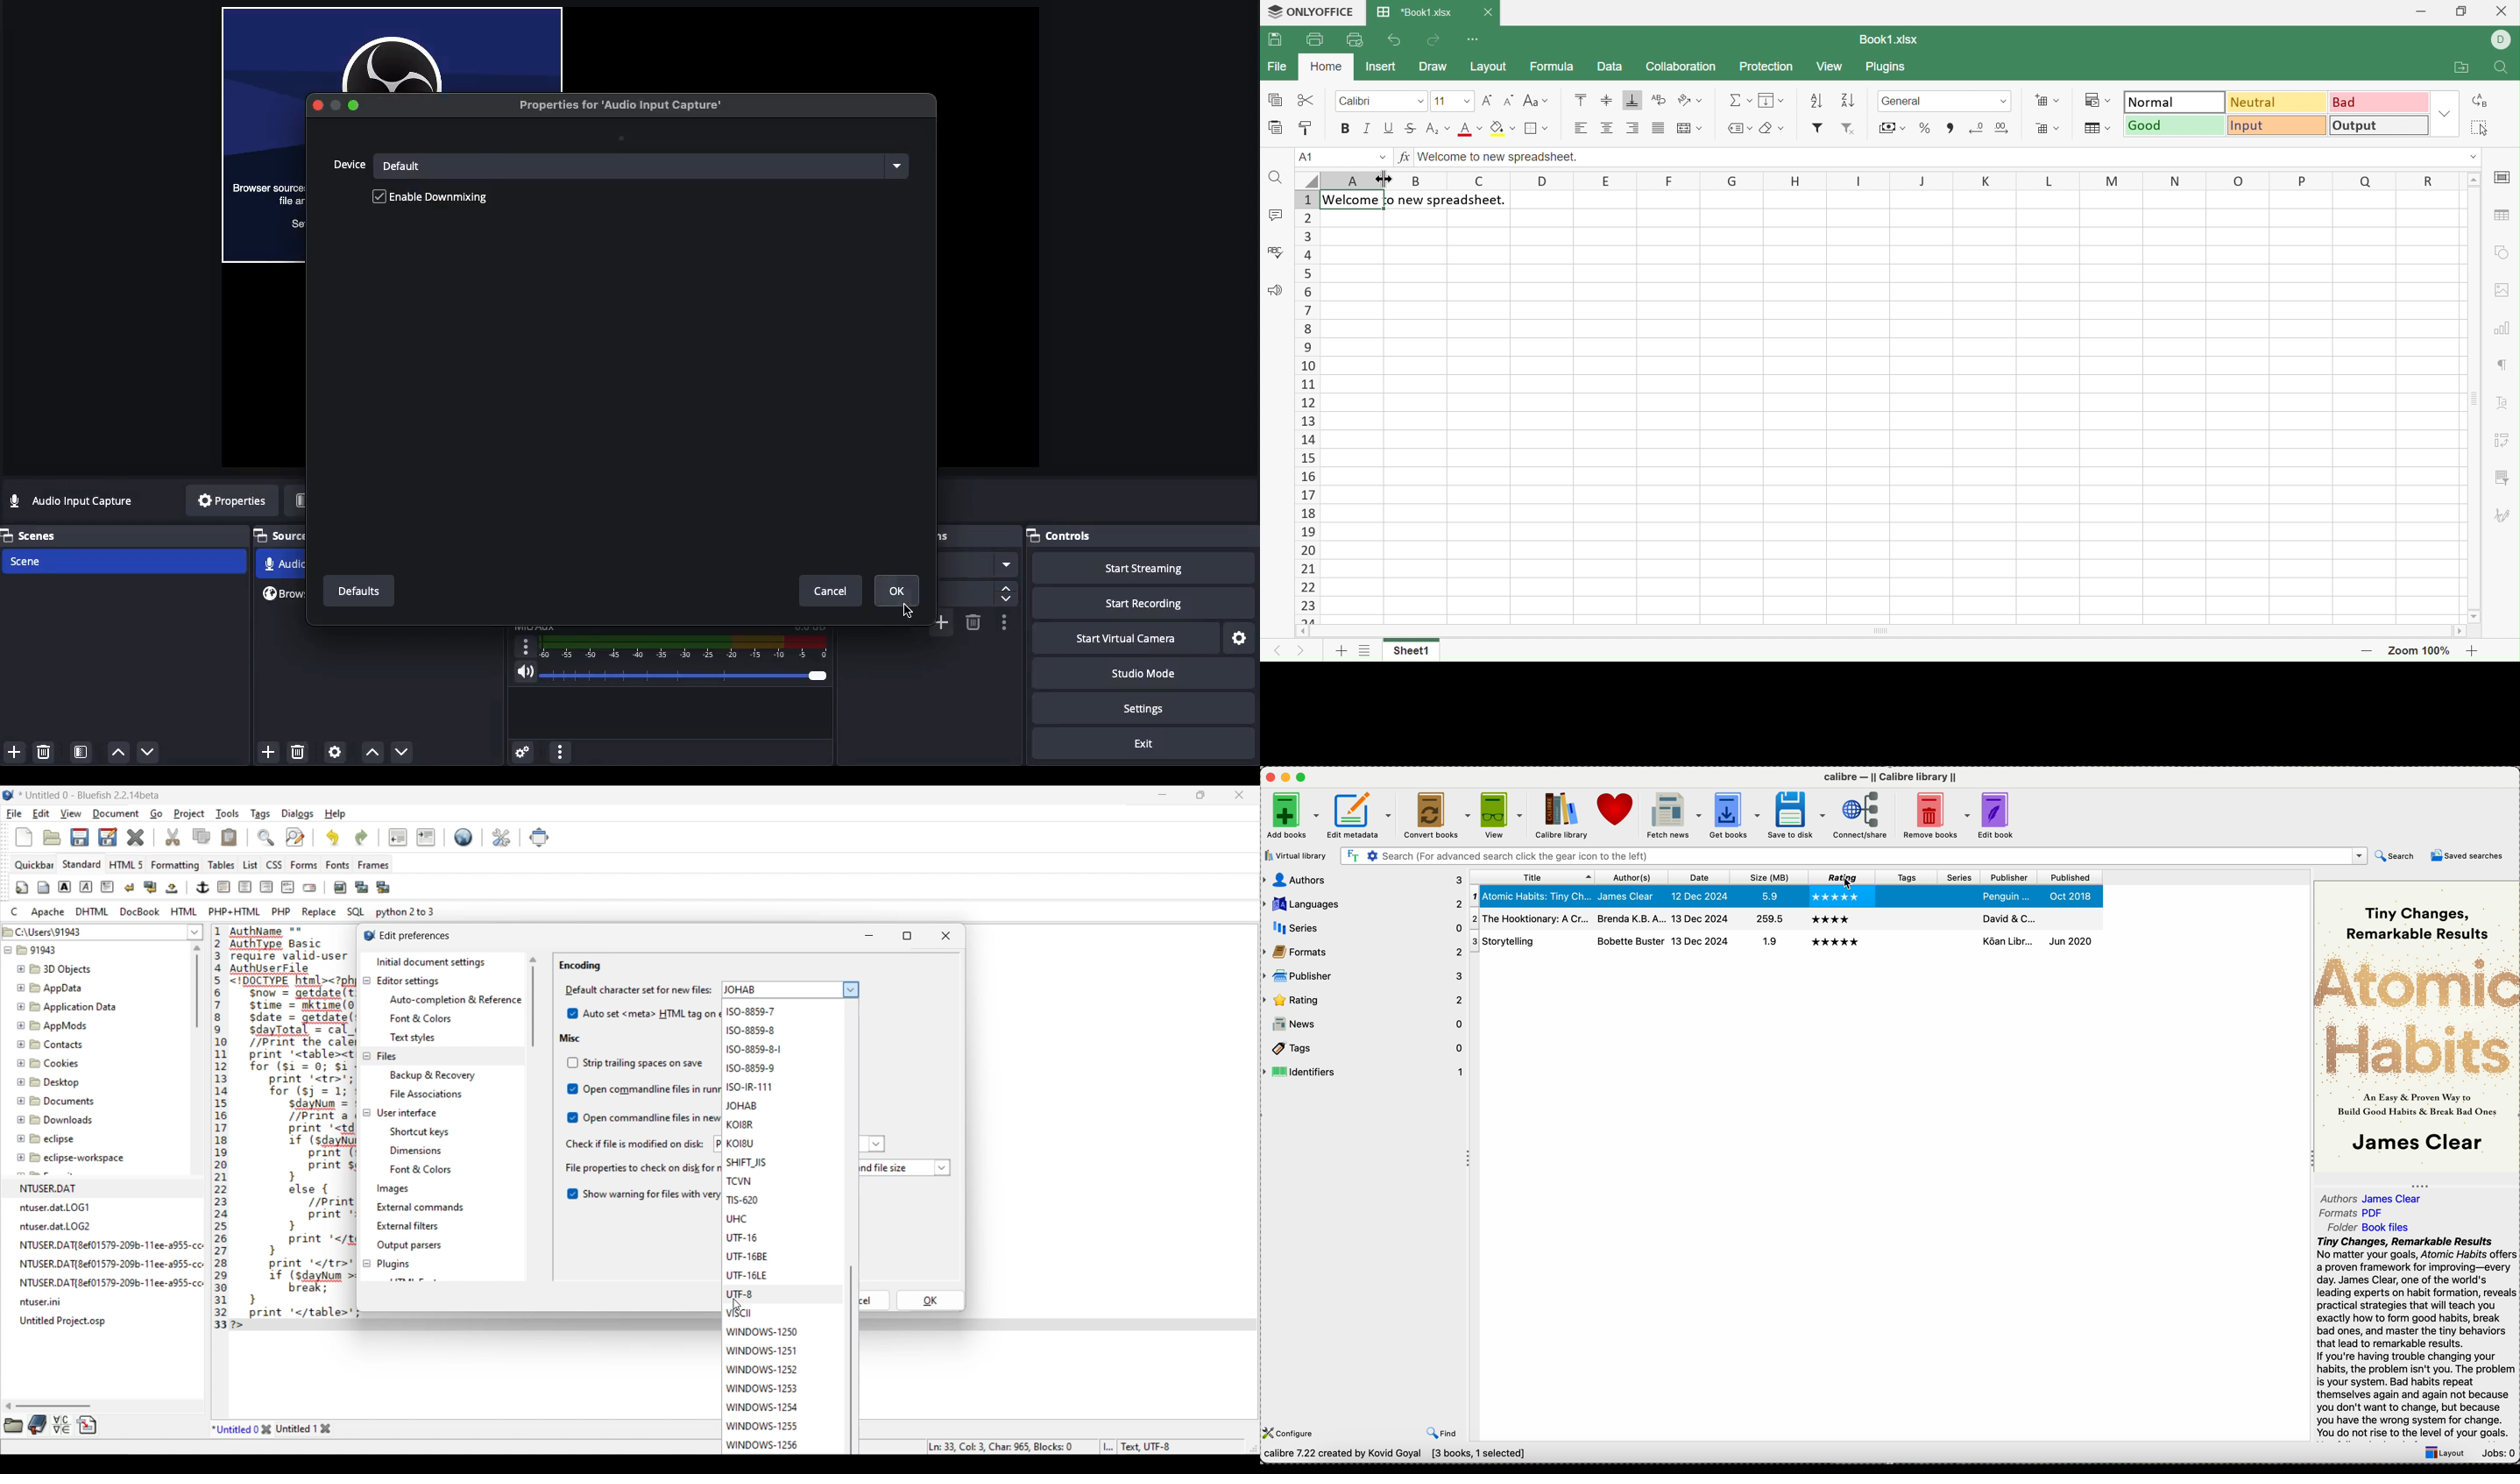 The height and width of the screenshot is (1484, 2520). What do you see at coordinates (645, 166) in the screenshot?
I see `Default` at bounding box center [645, 166].